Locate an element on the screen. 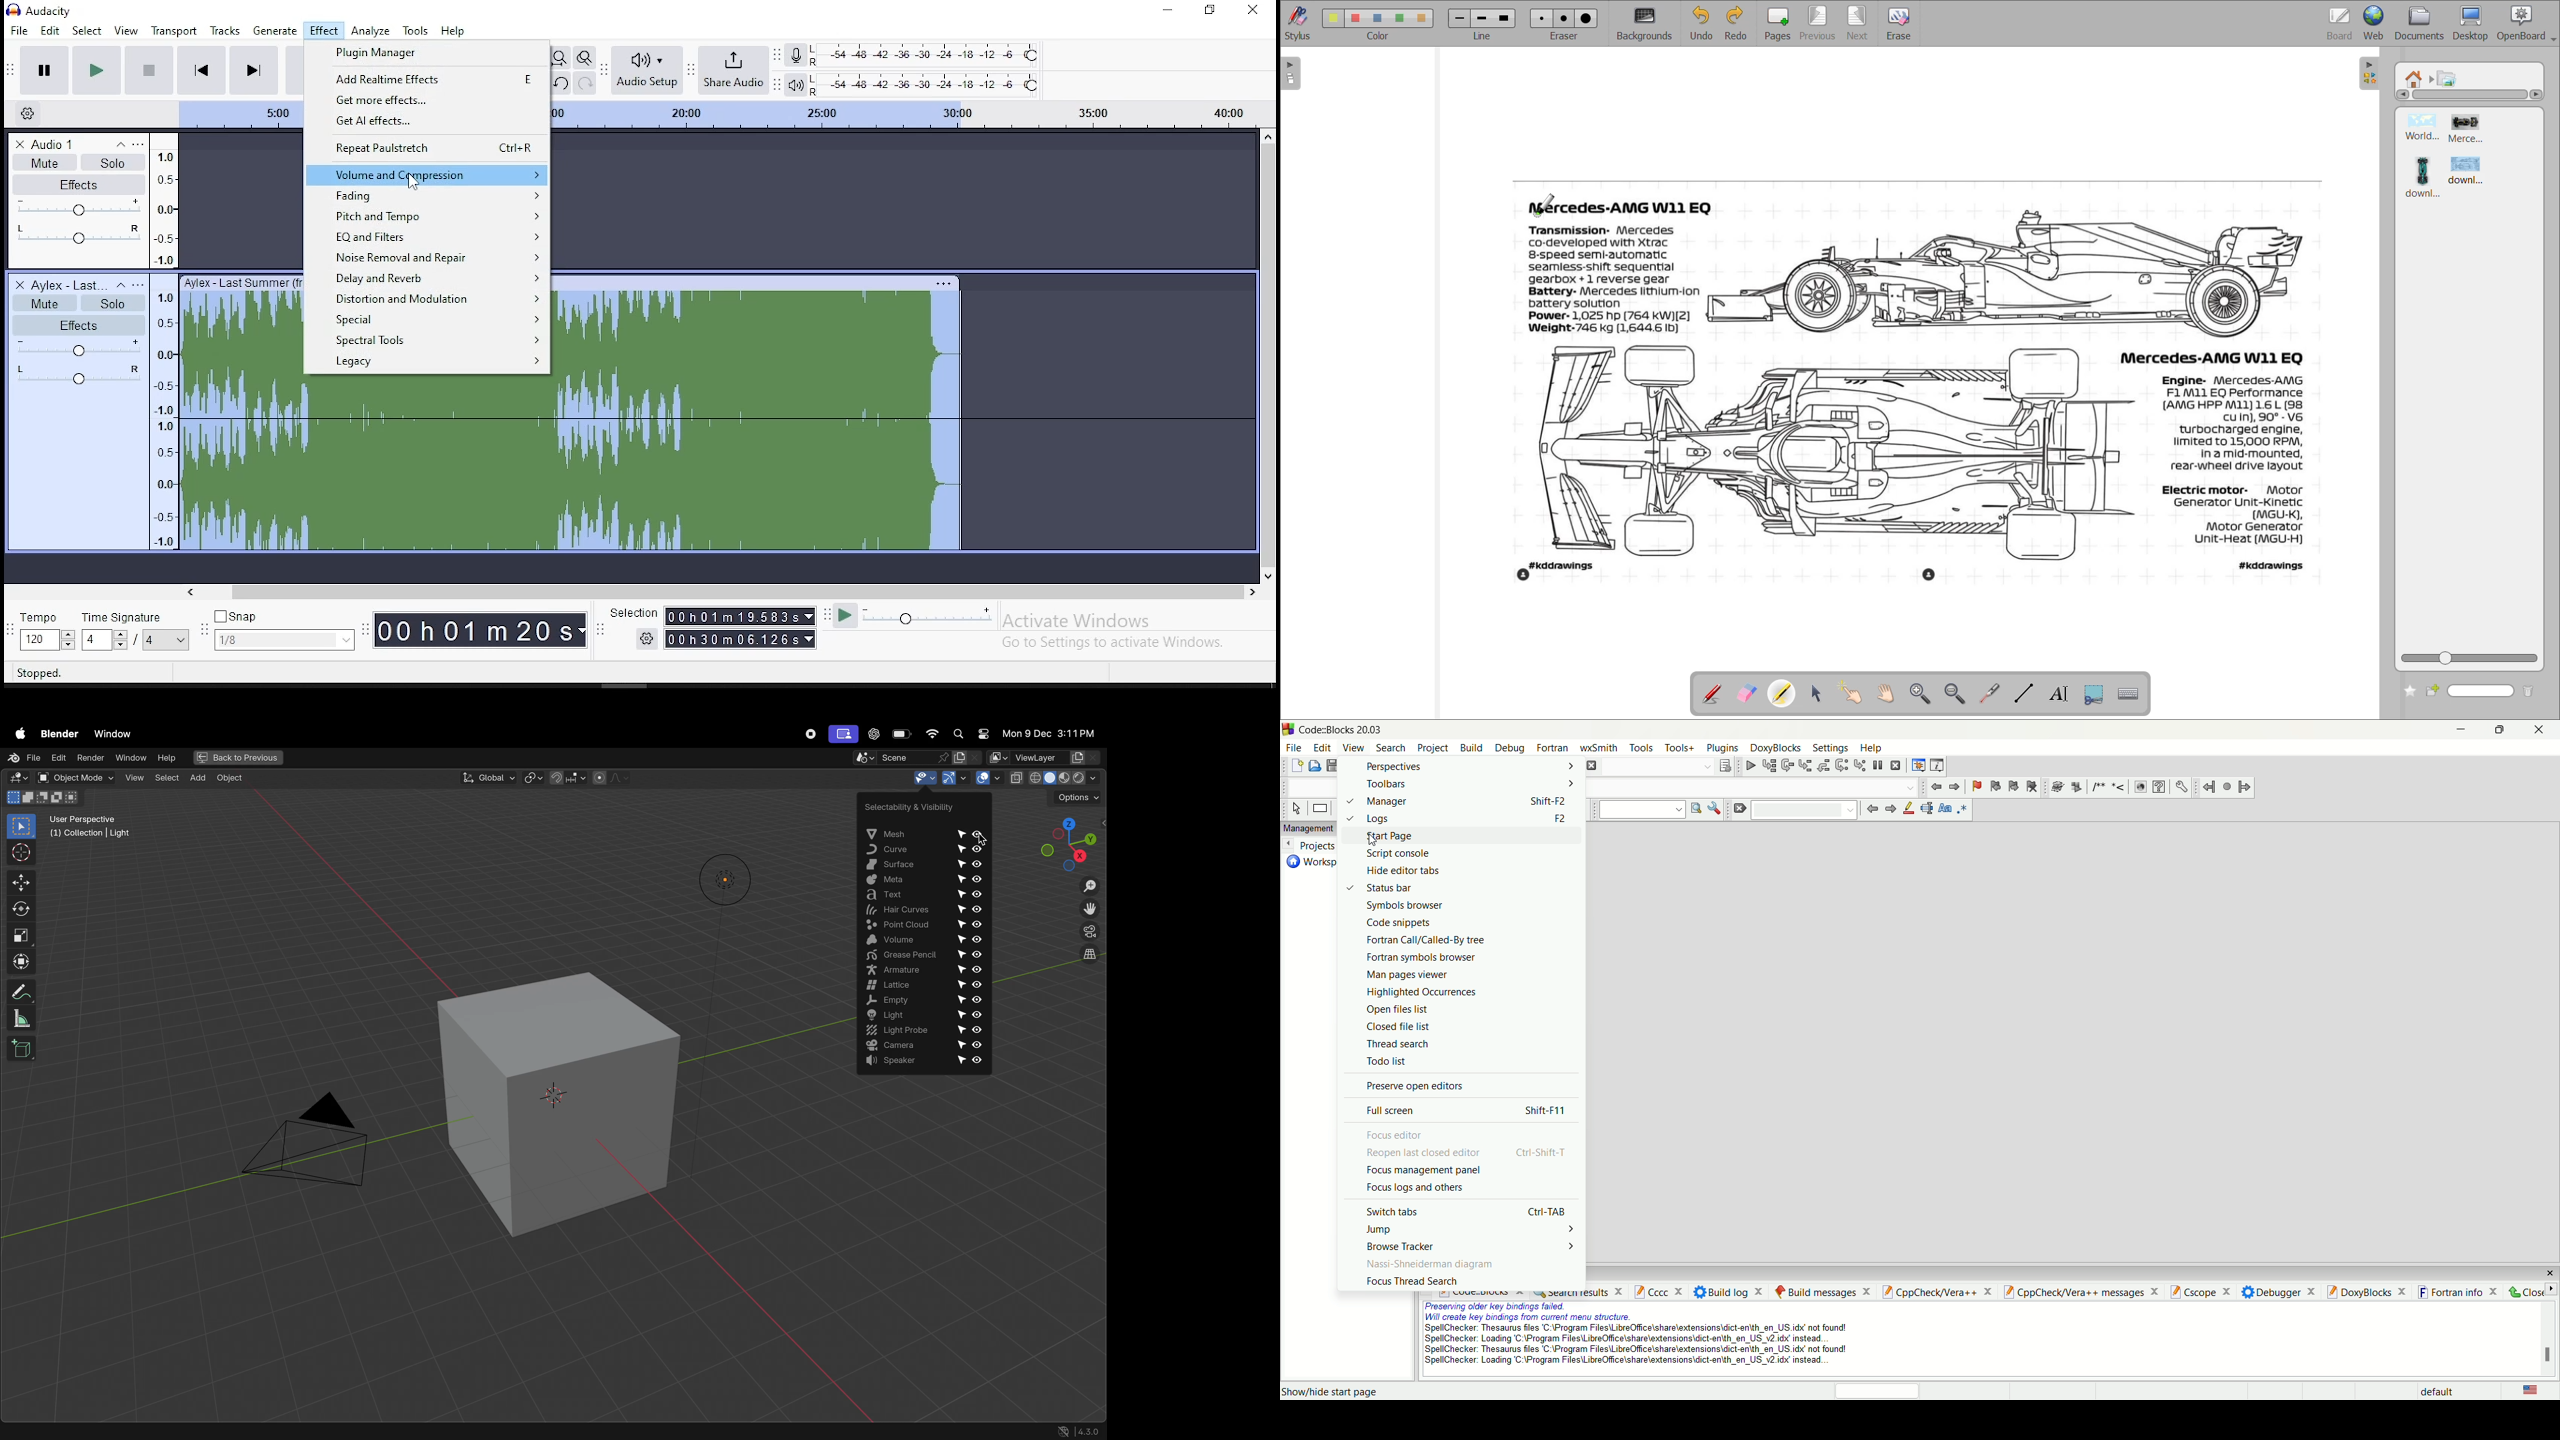 Image resolution: width=2576 pixels, height=1456 pixels. Cccc is located at coordinates (1659, 1291).